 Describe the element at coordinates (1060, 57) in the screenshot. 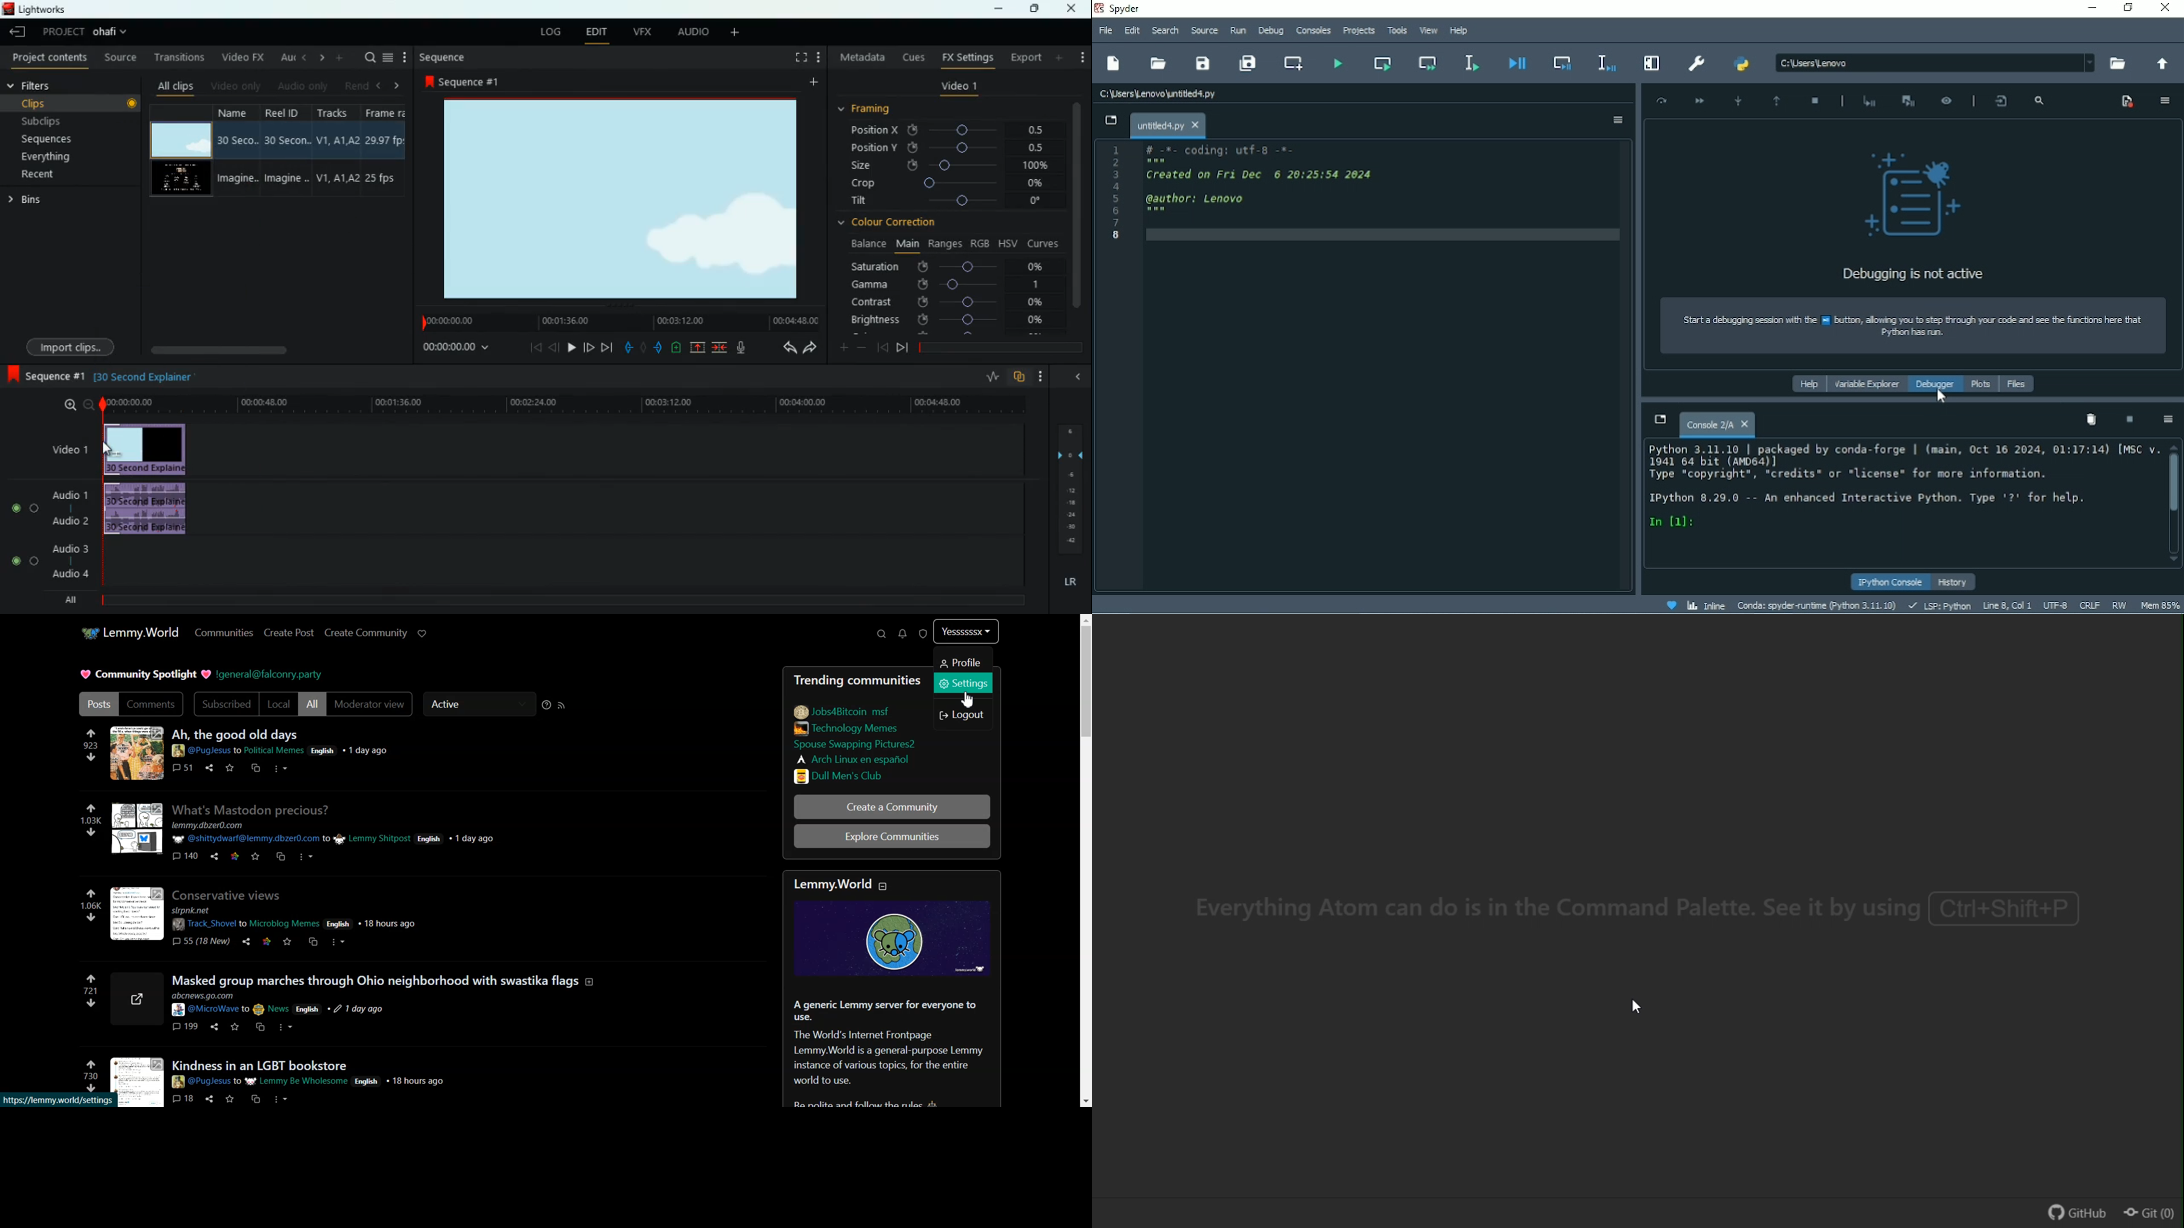

I see `more` at that location.